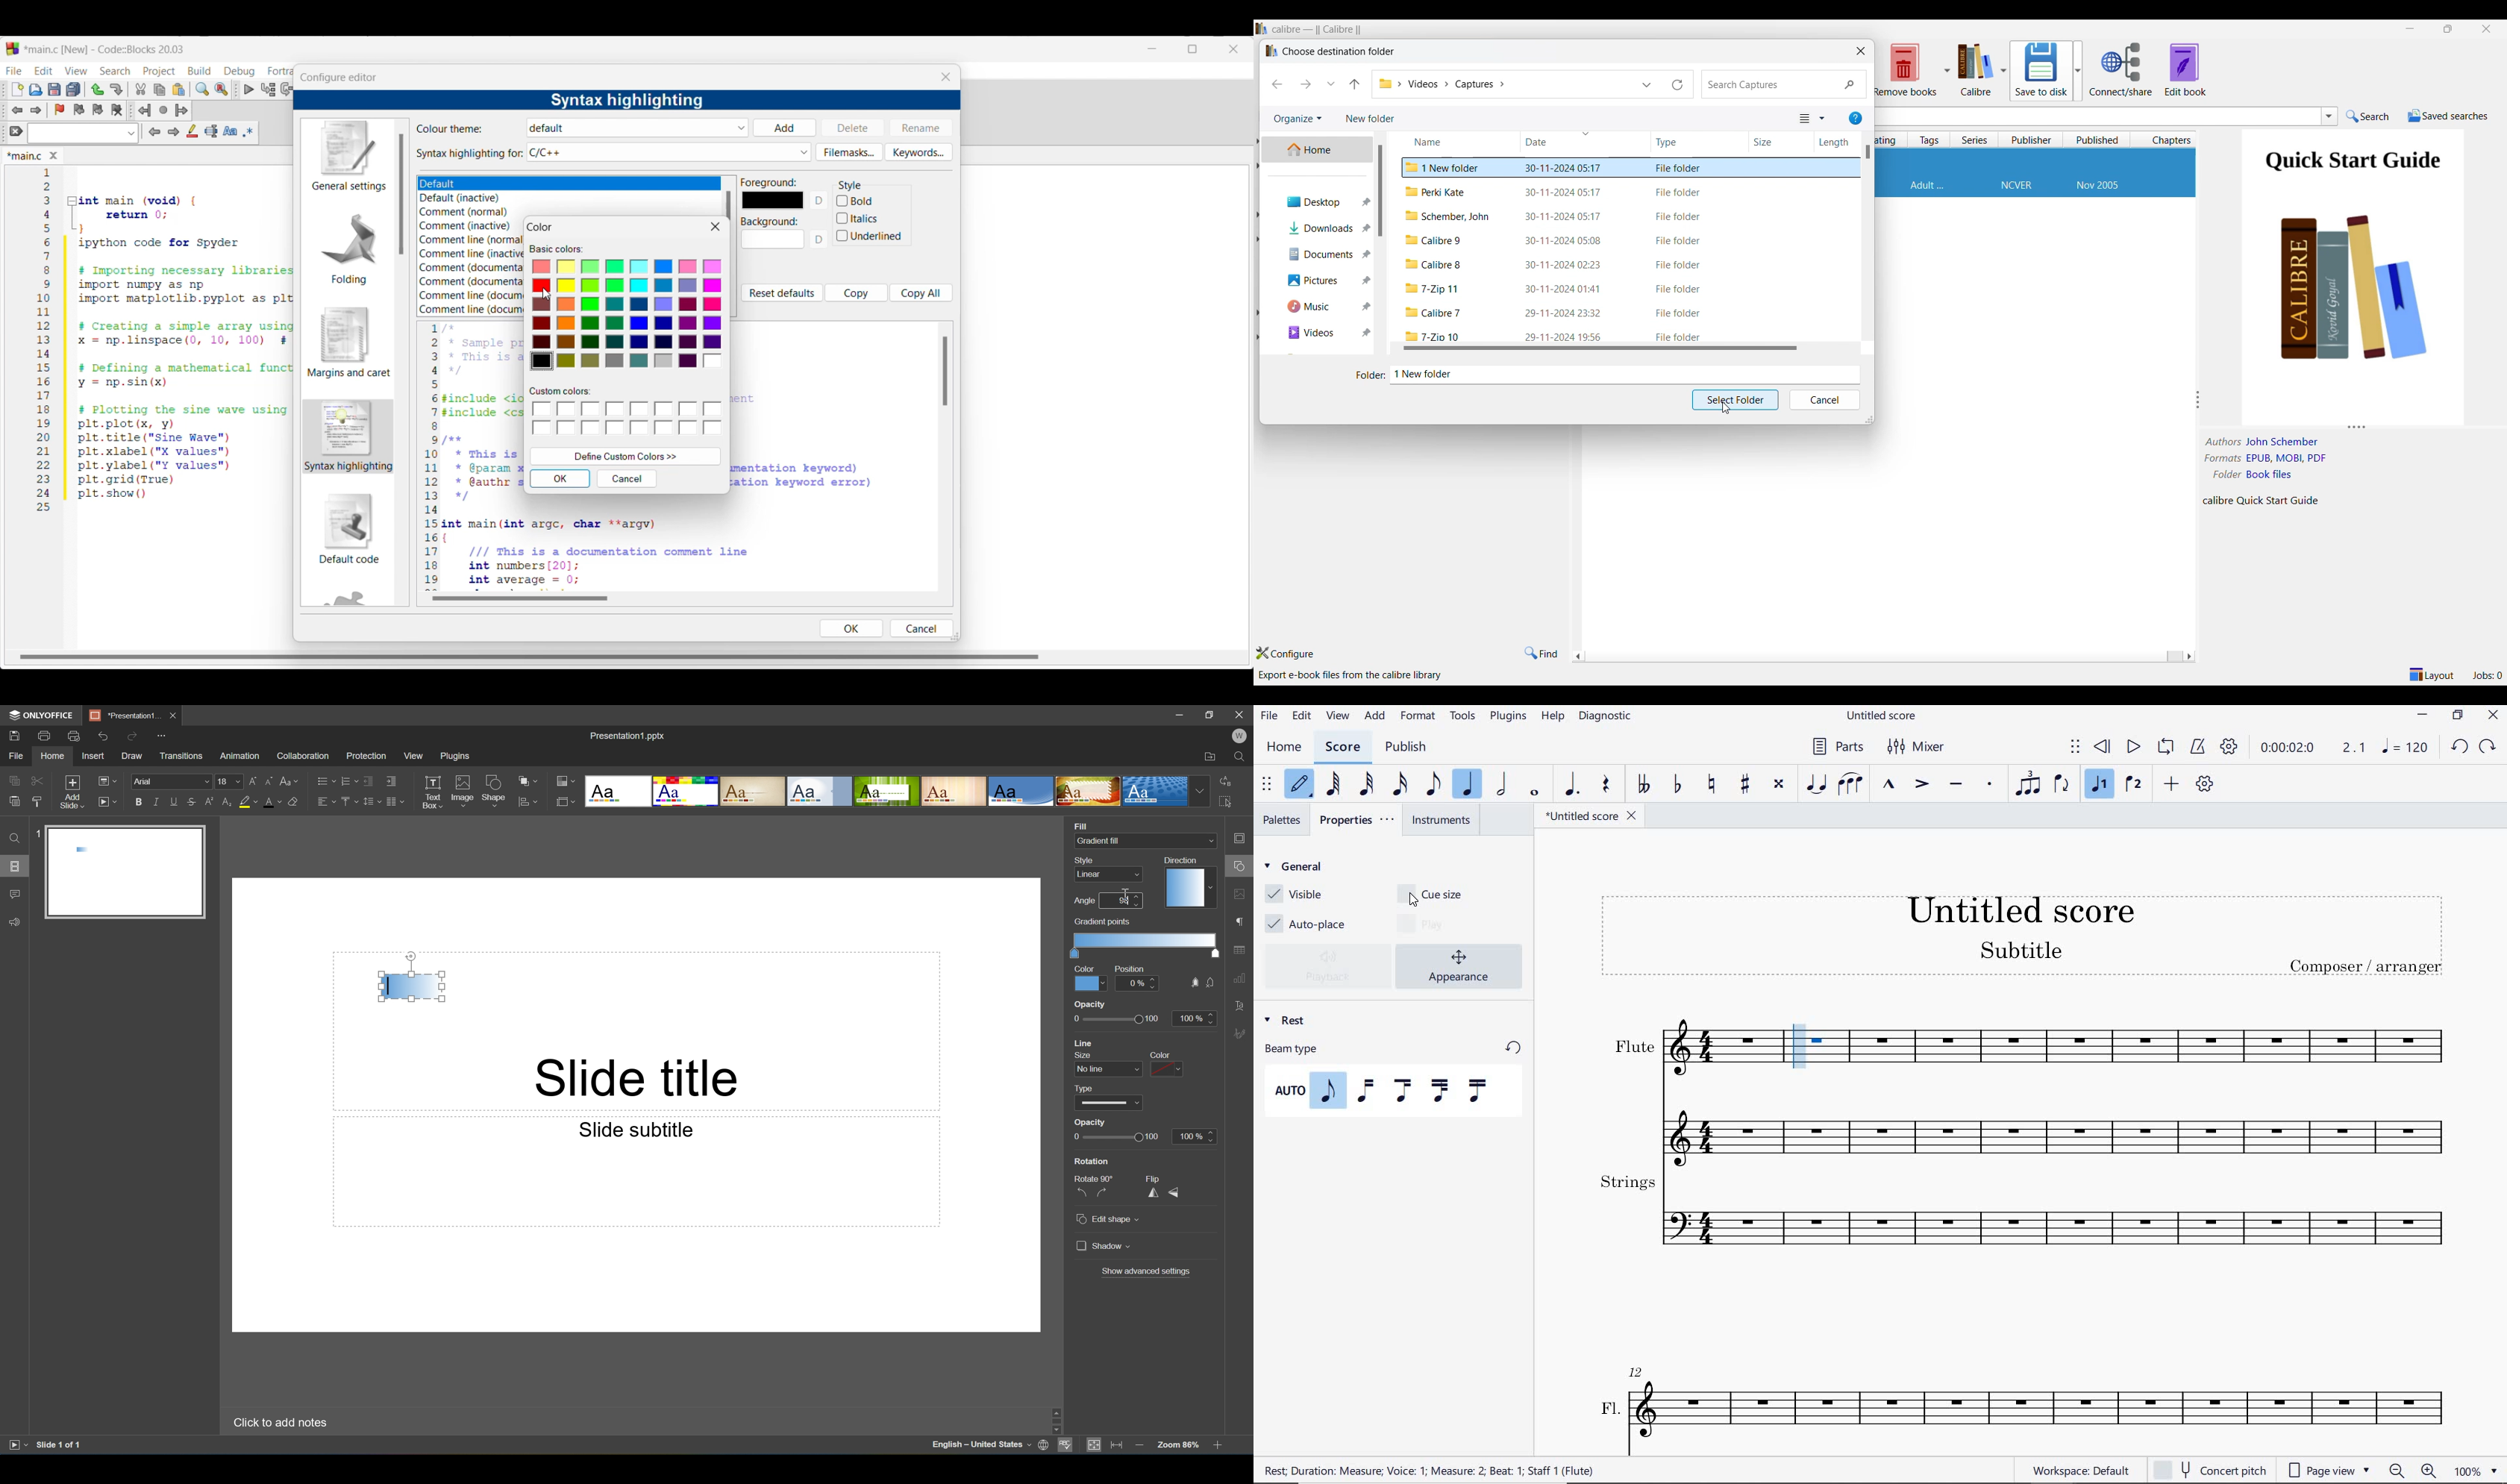 Image resolution: width=2520 pixels, height=1484 pixels. Describe the element at coordinates (463, 792) in the screenshot. I see `Image` at that location.